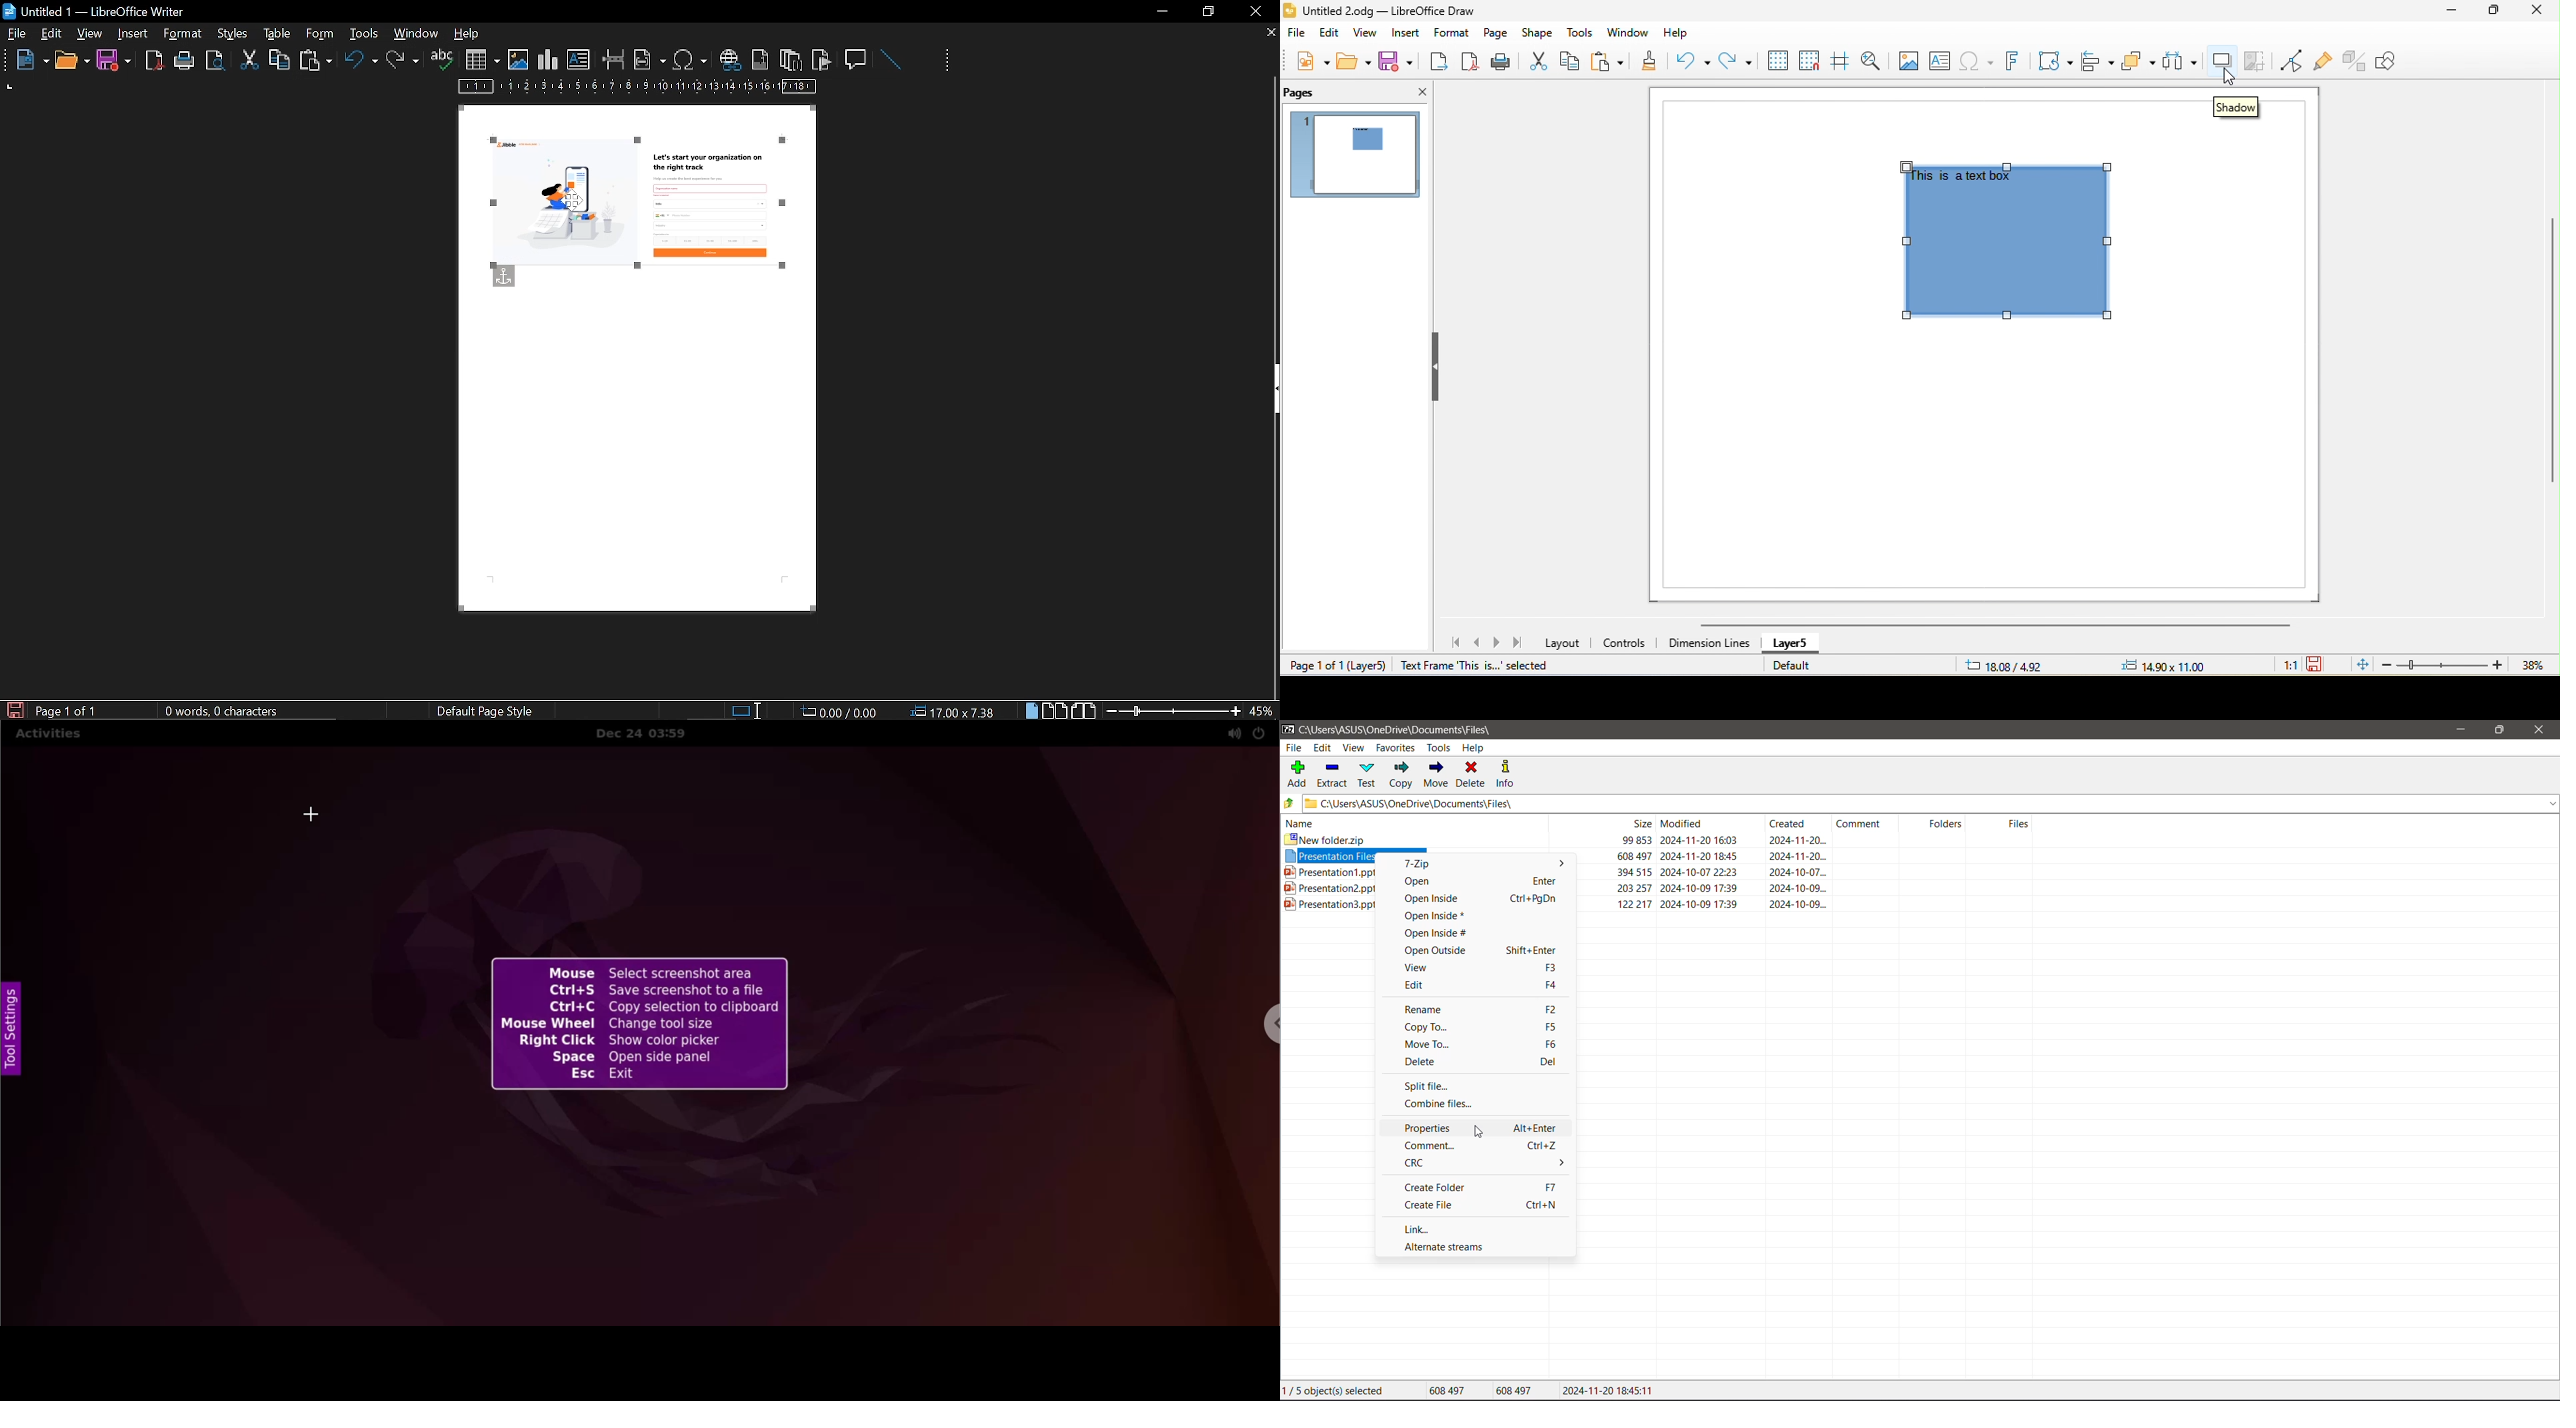 The width and height of the screenshot is (2576, 1428). What do you see at coordinates (748, 710) in the screenshot?
I see `standard selection` at bounding box center [748, 710].